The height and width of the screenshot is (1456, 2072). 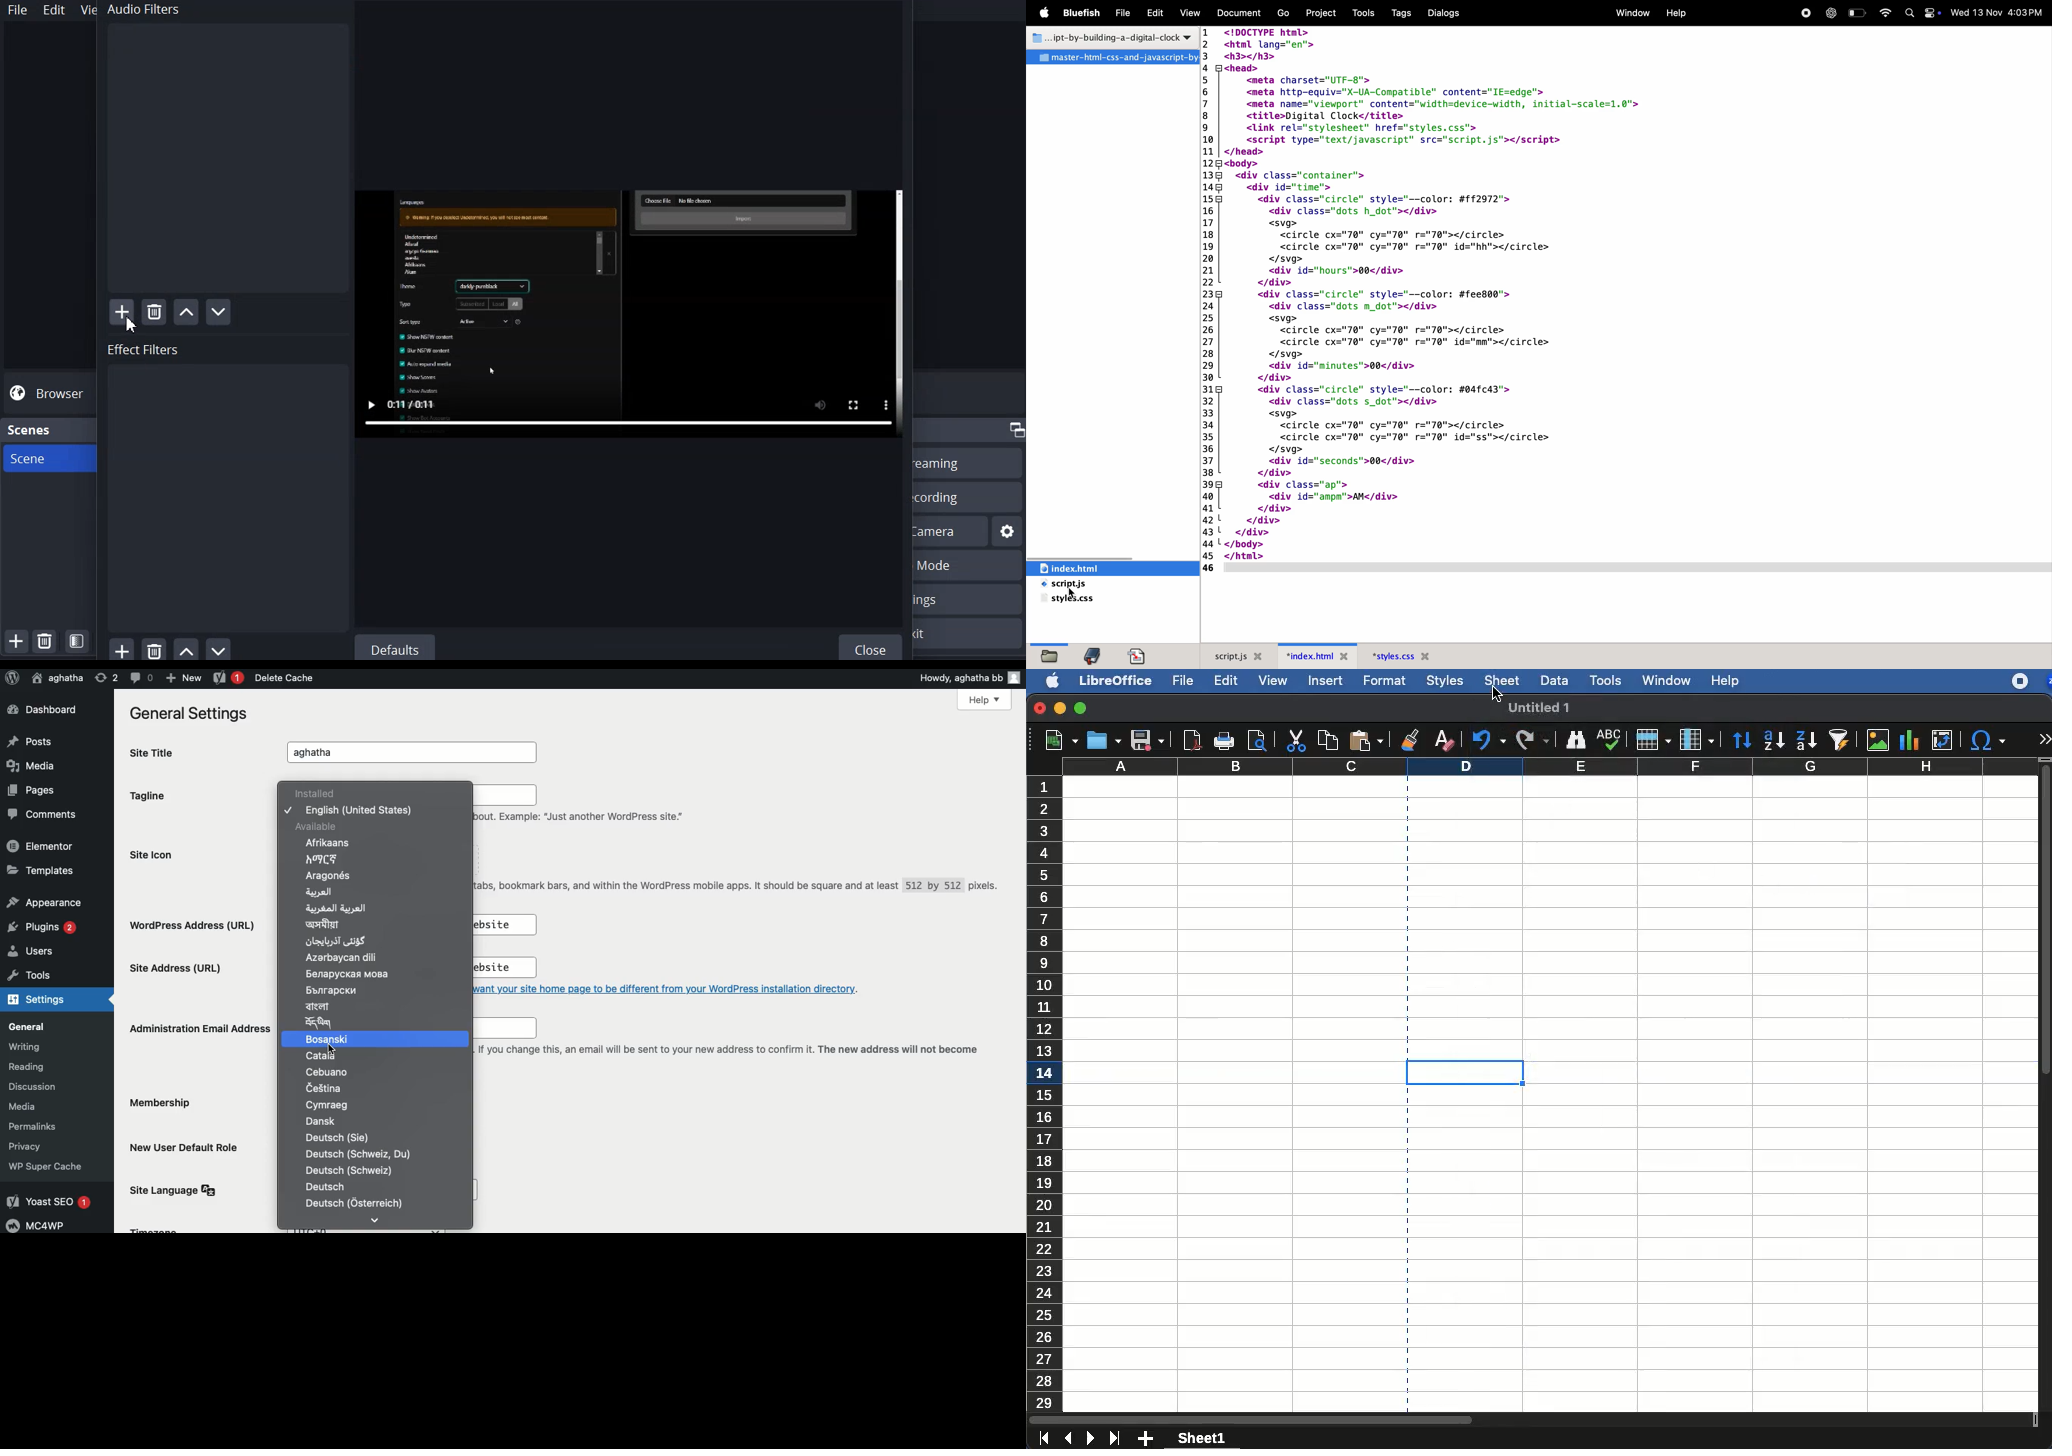 I want to click on page break, so click(x=1407, y=913).